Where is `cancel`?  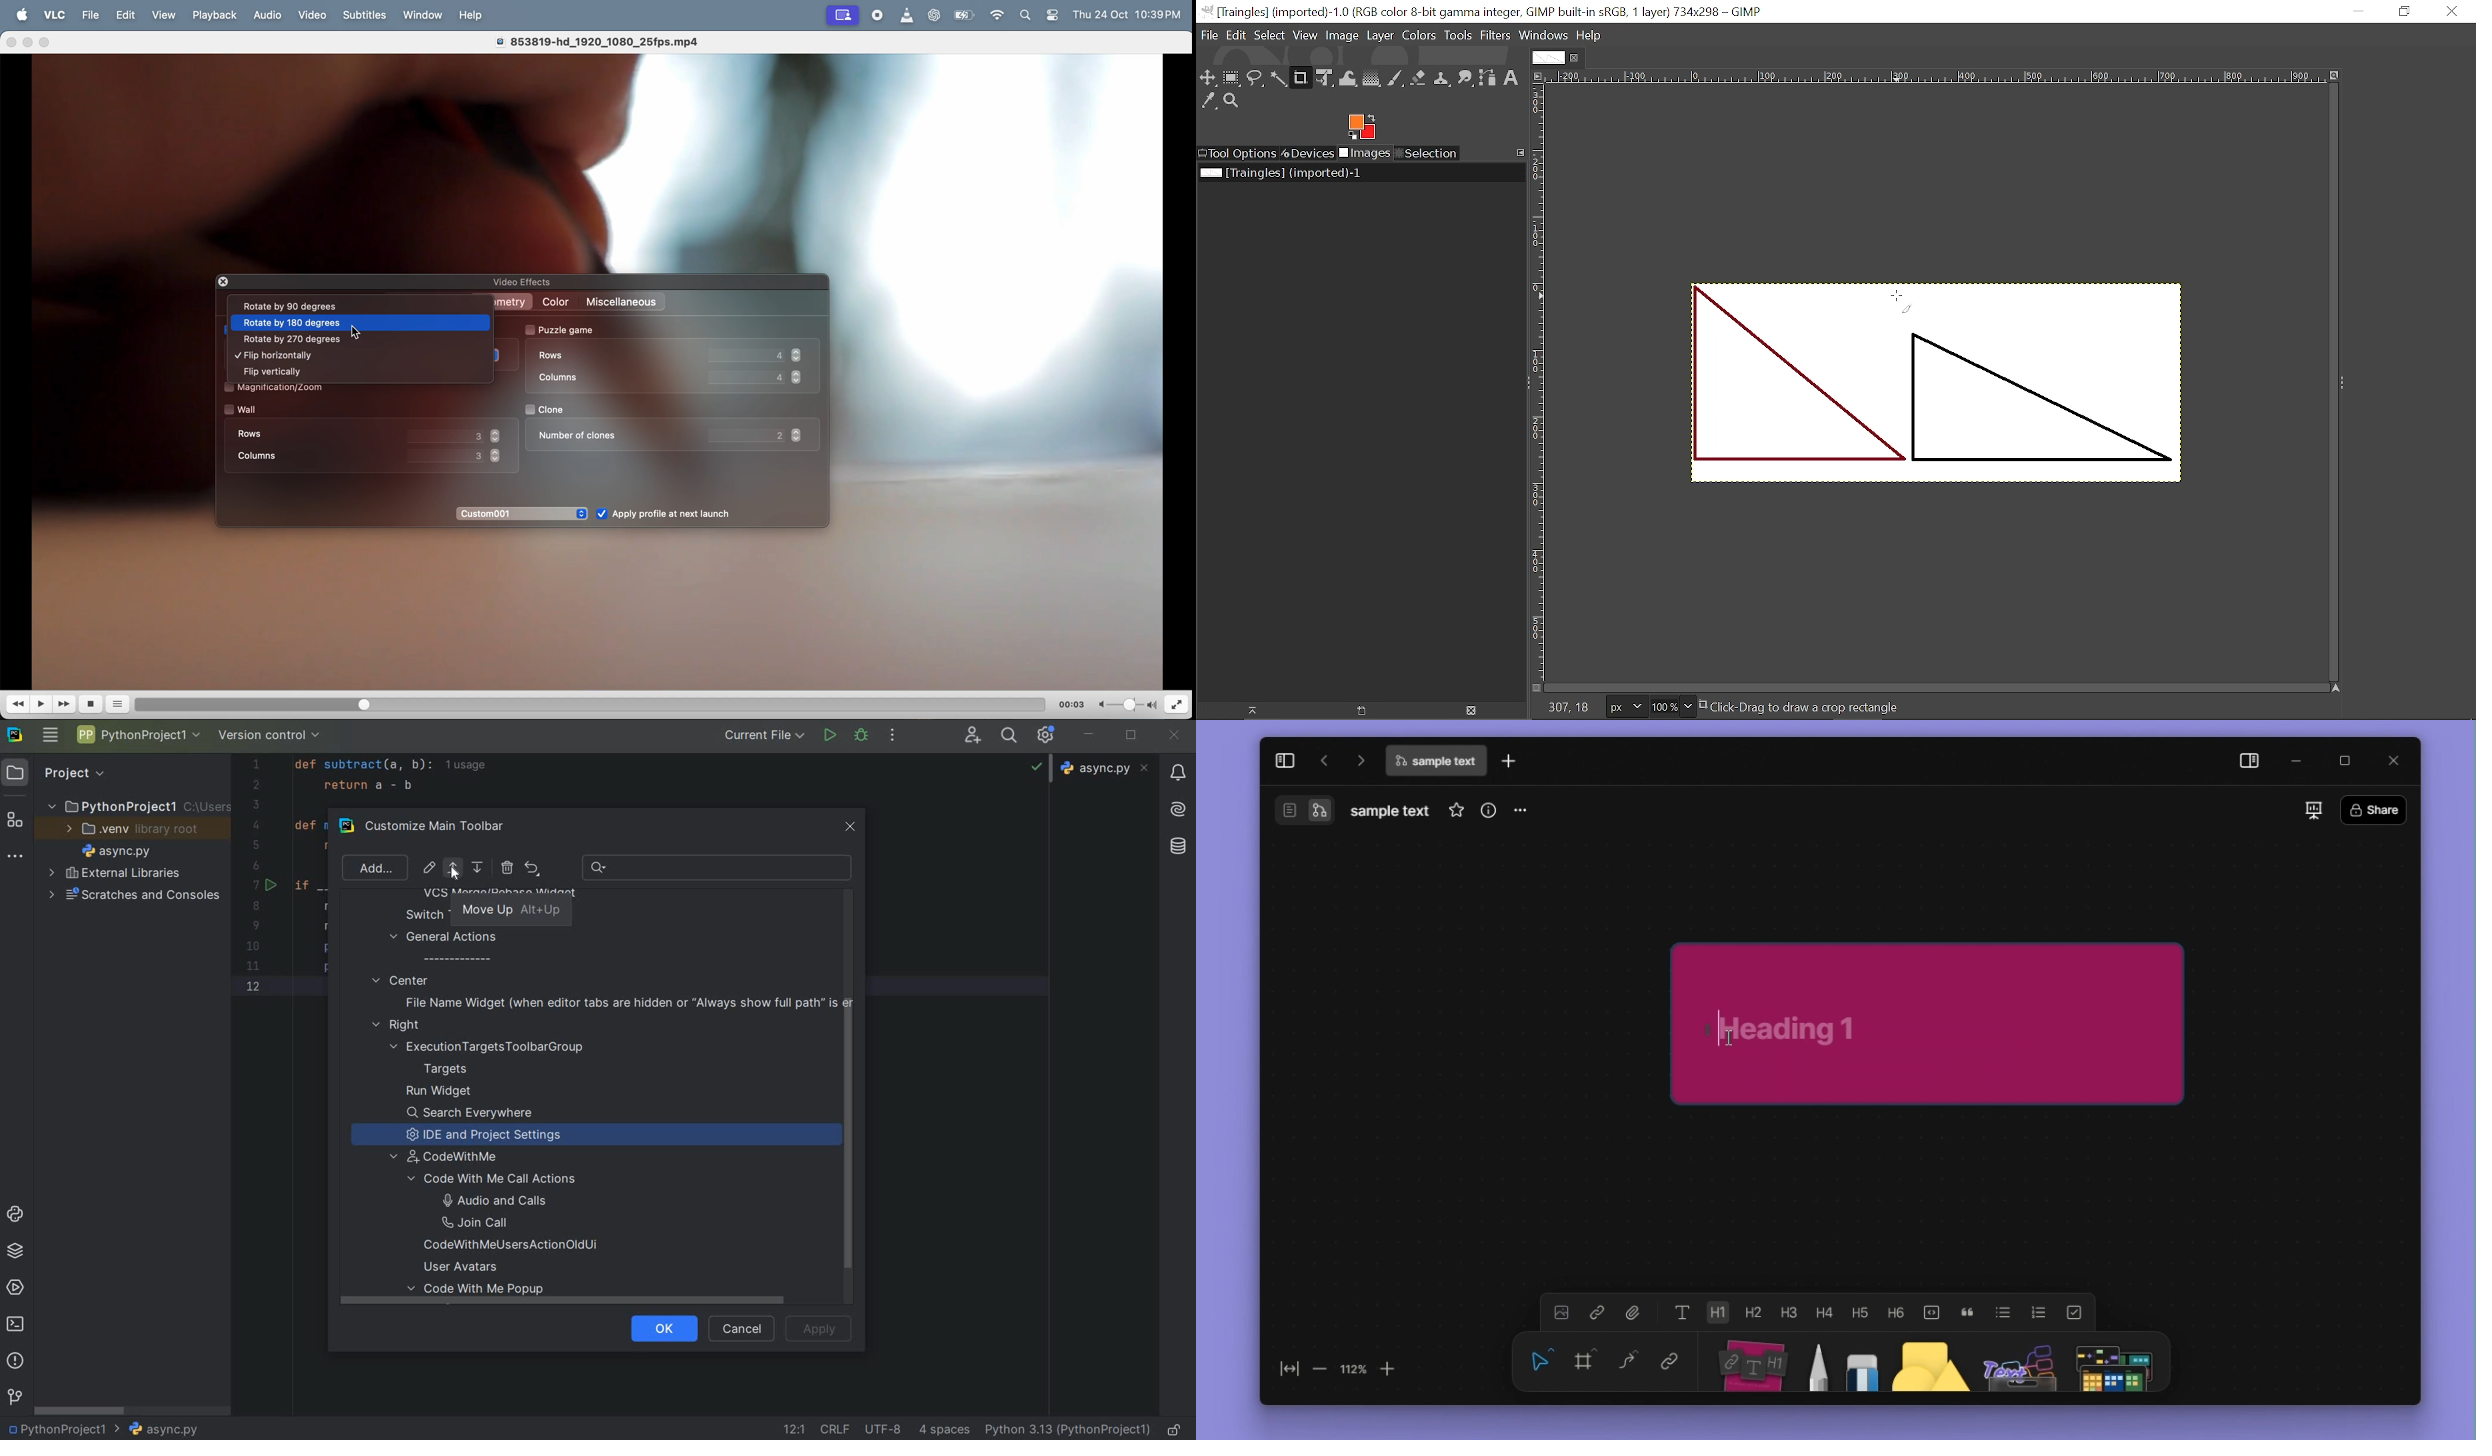 cancel is located at coordinates (739, 1329).